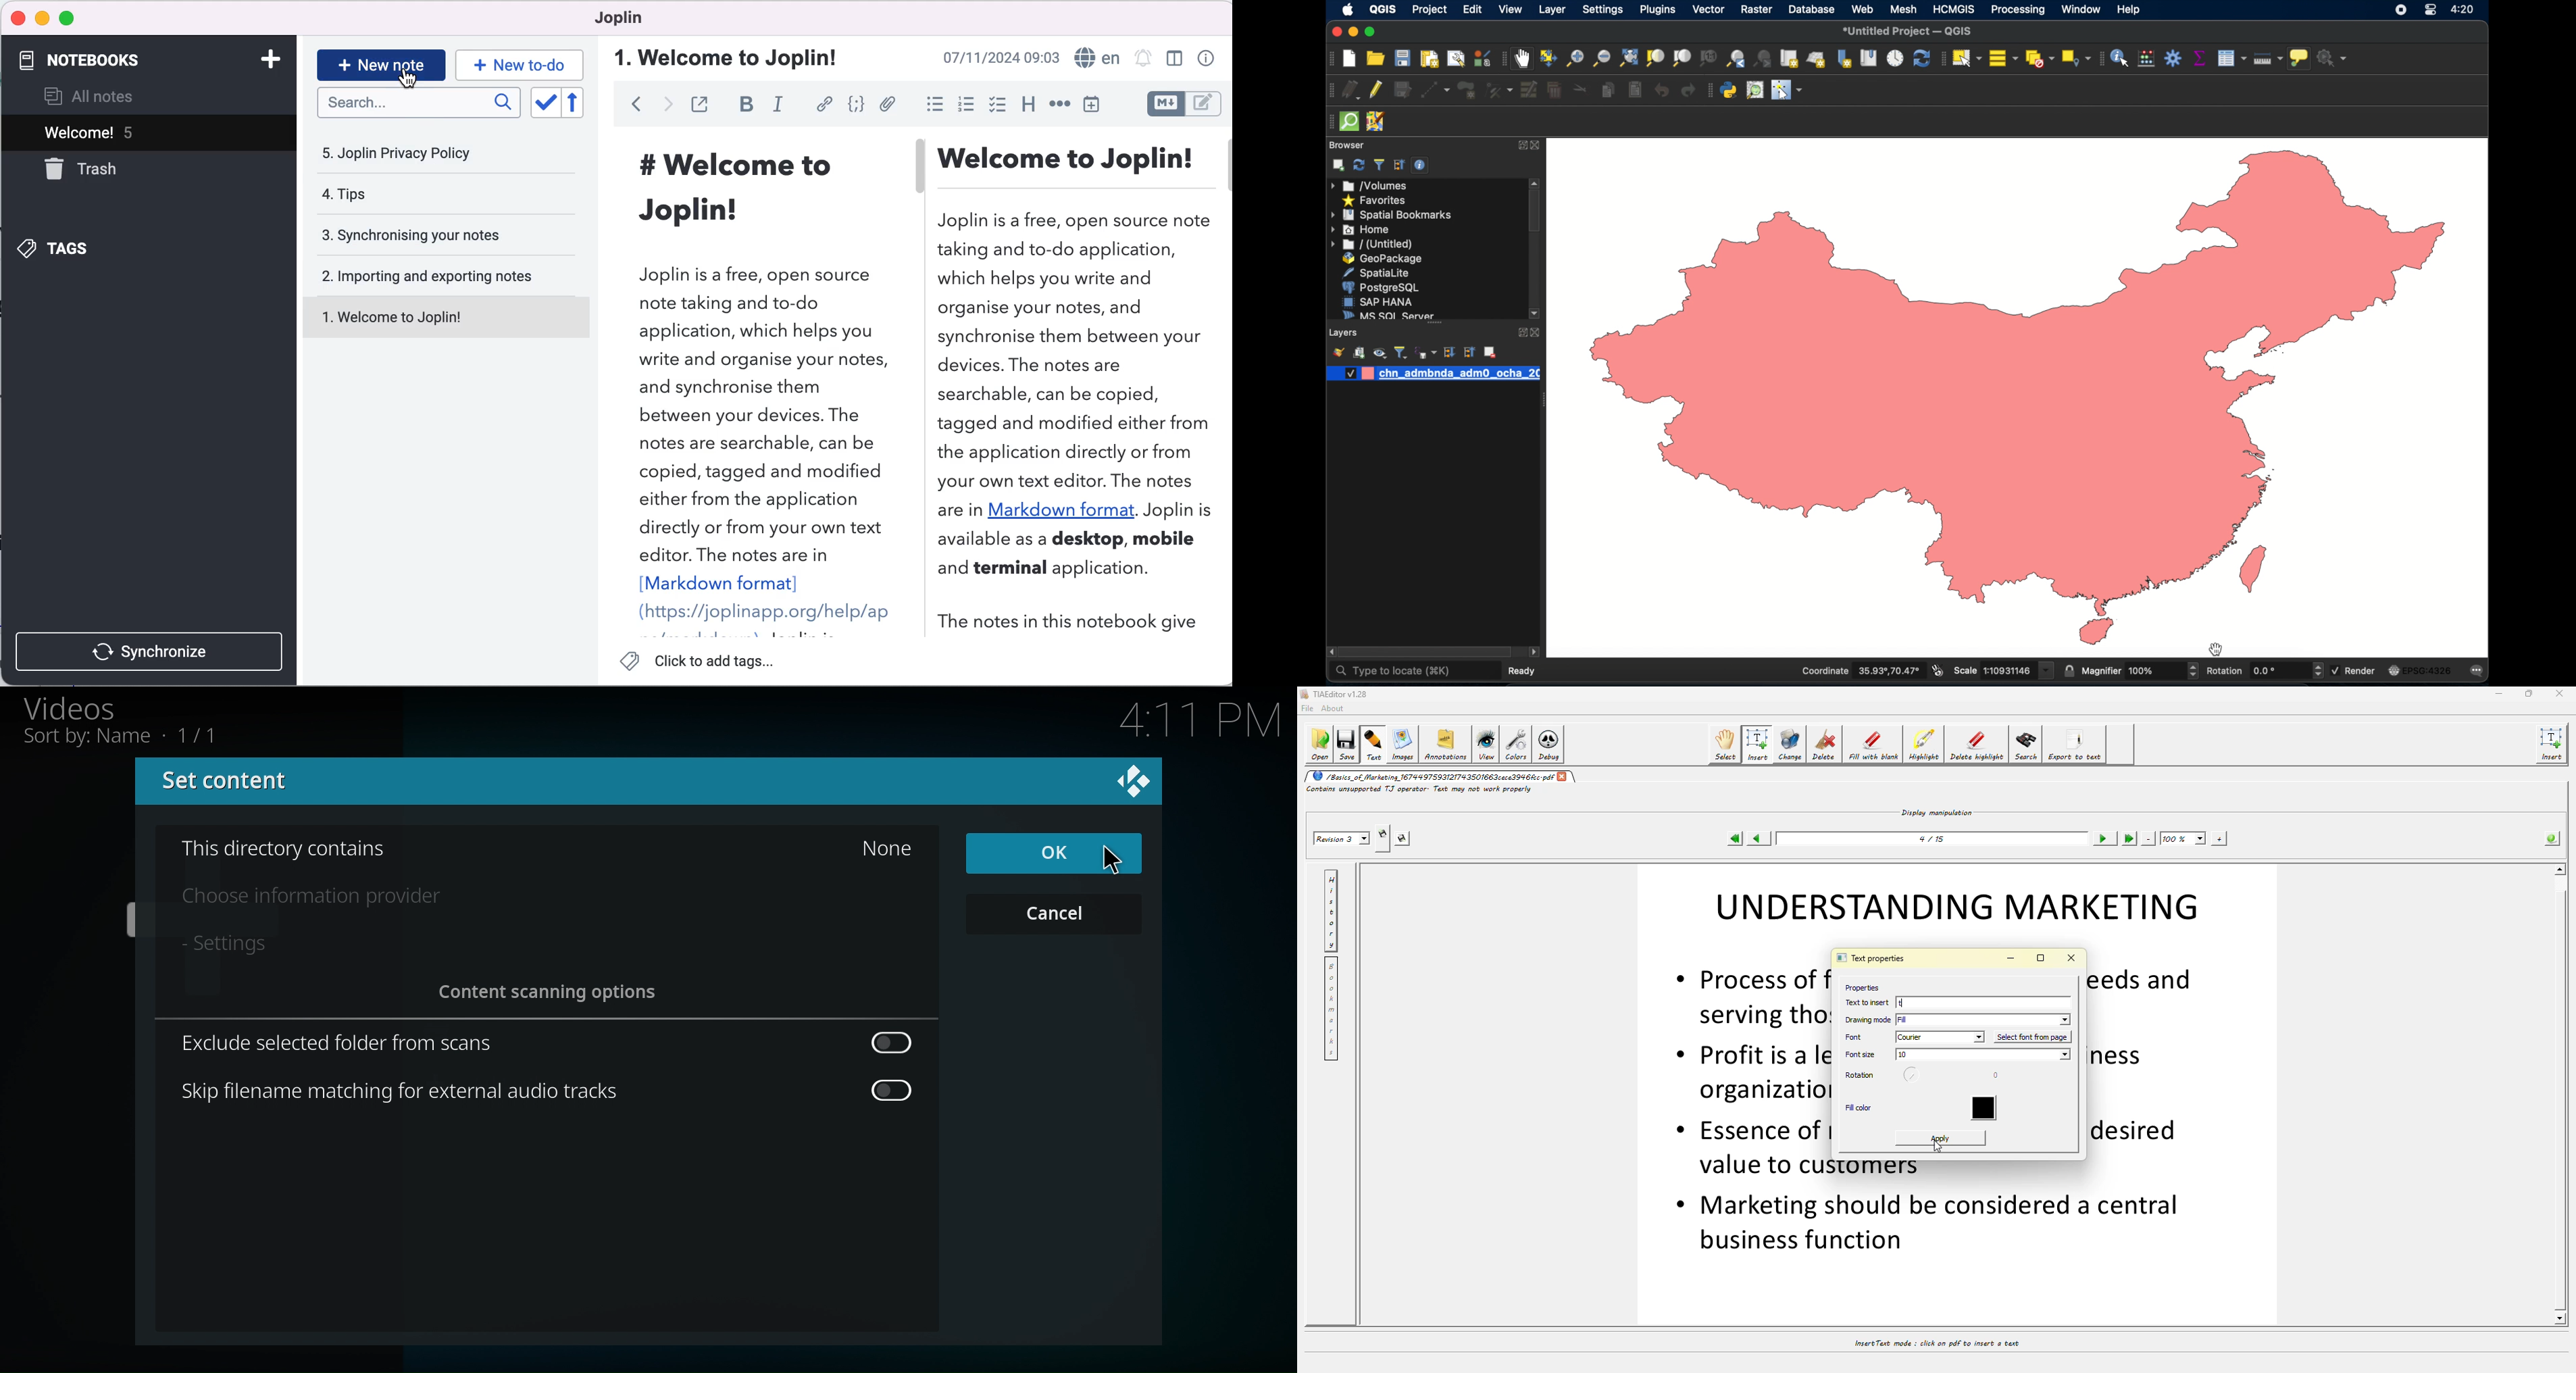 The image size is (2576, 1400). Describe the element at coordinates (1862, 9) in the screenshot. I see `web` at that location.